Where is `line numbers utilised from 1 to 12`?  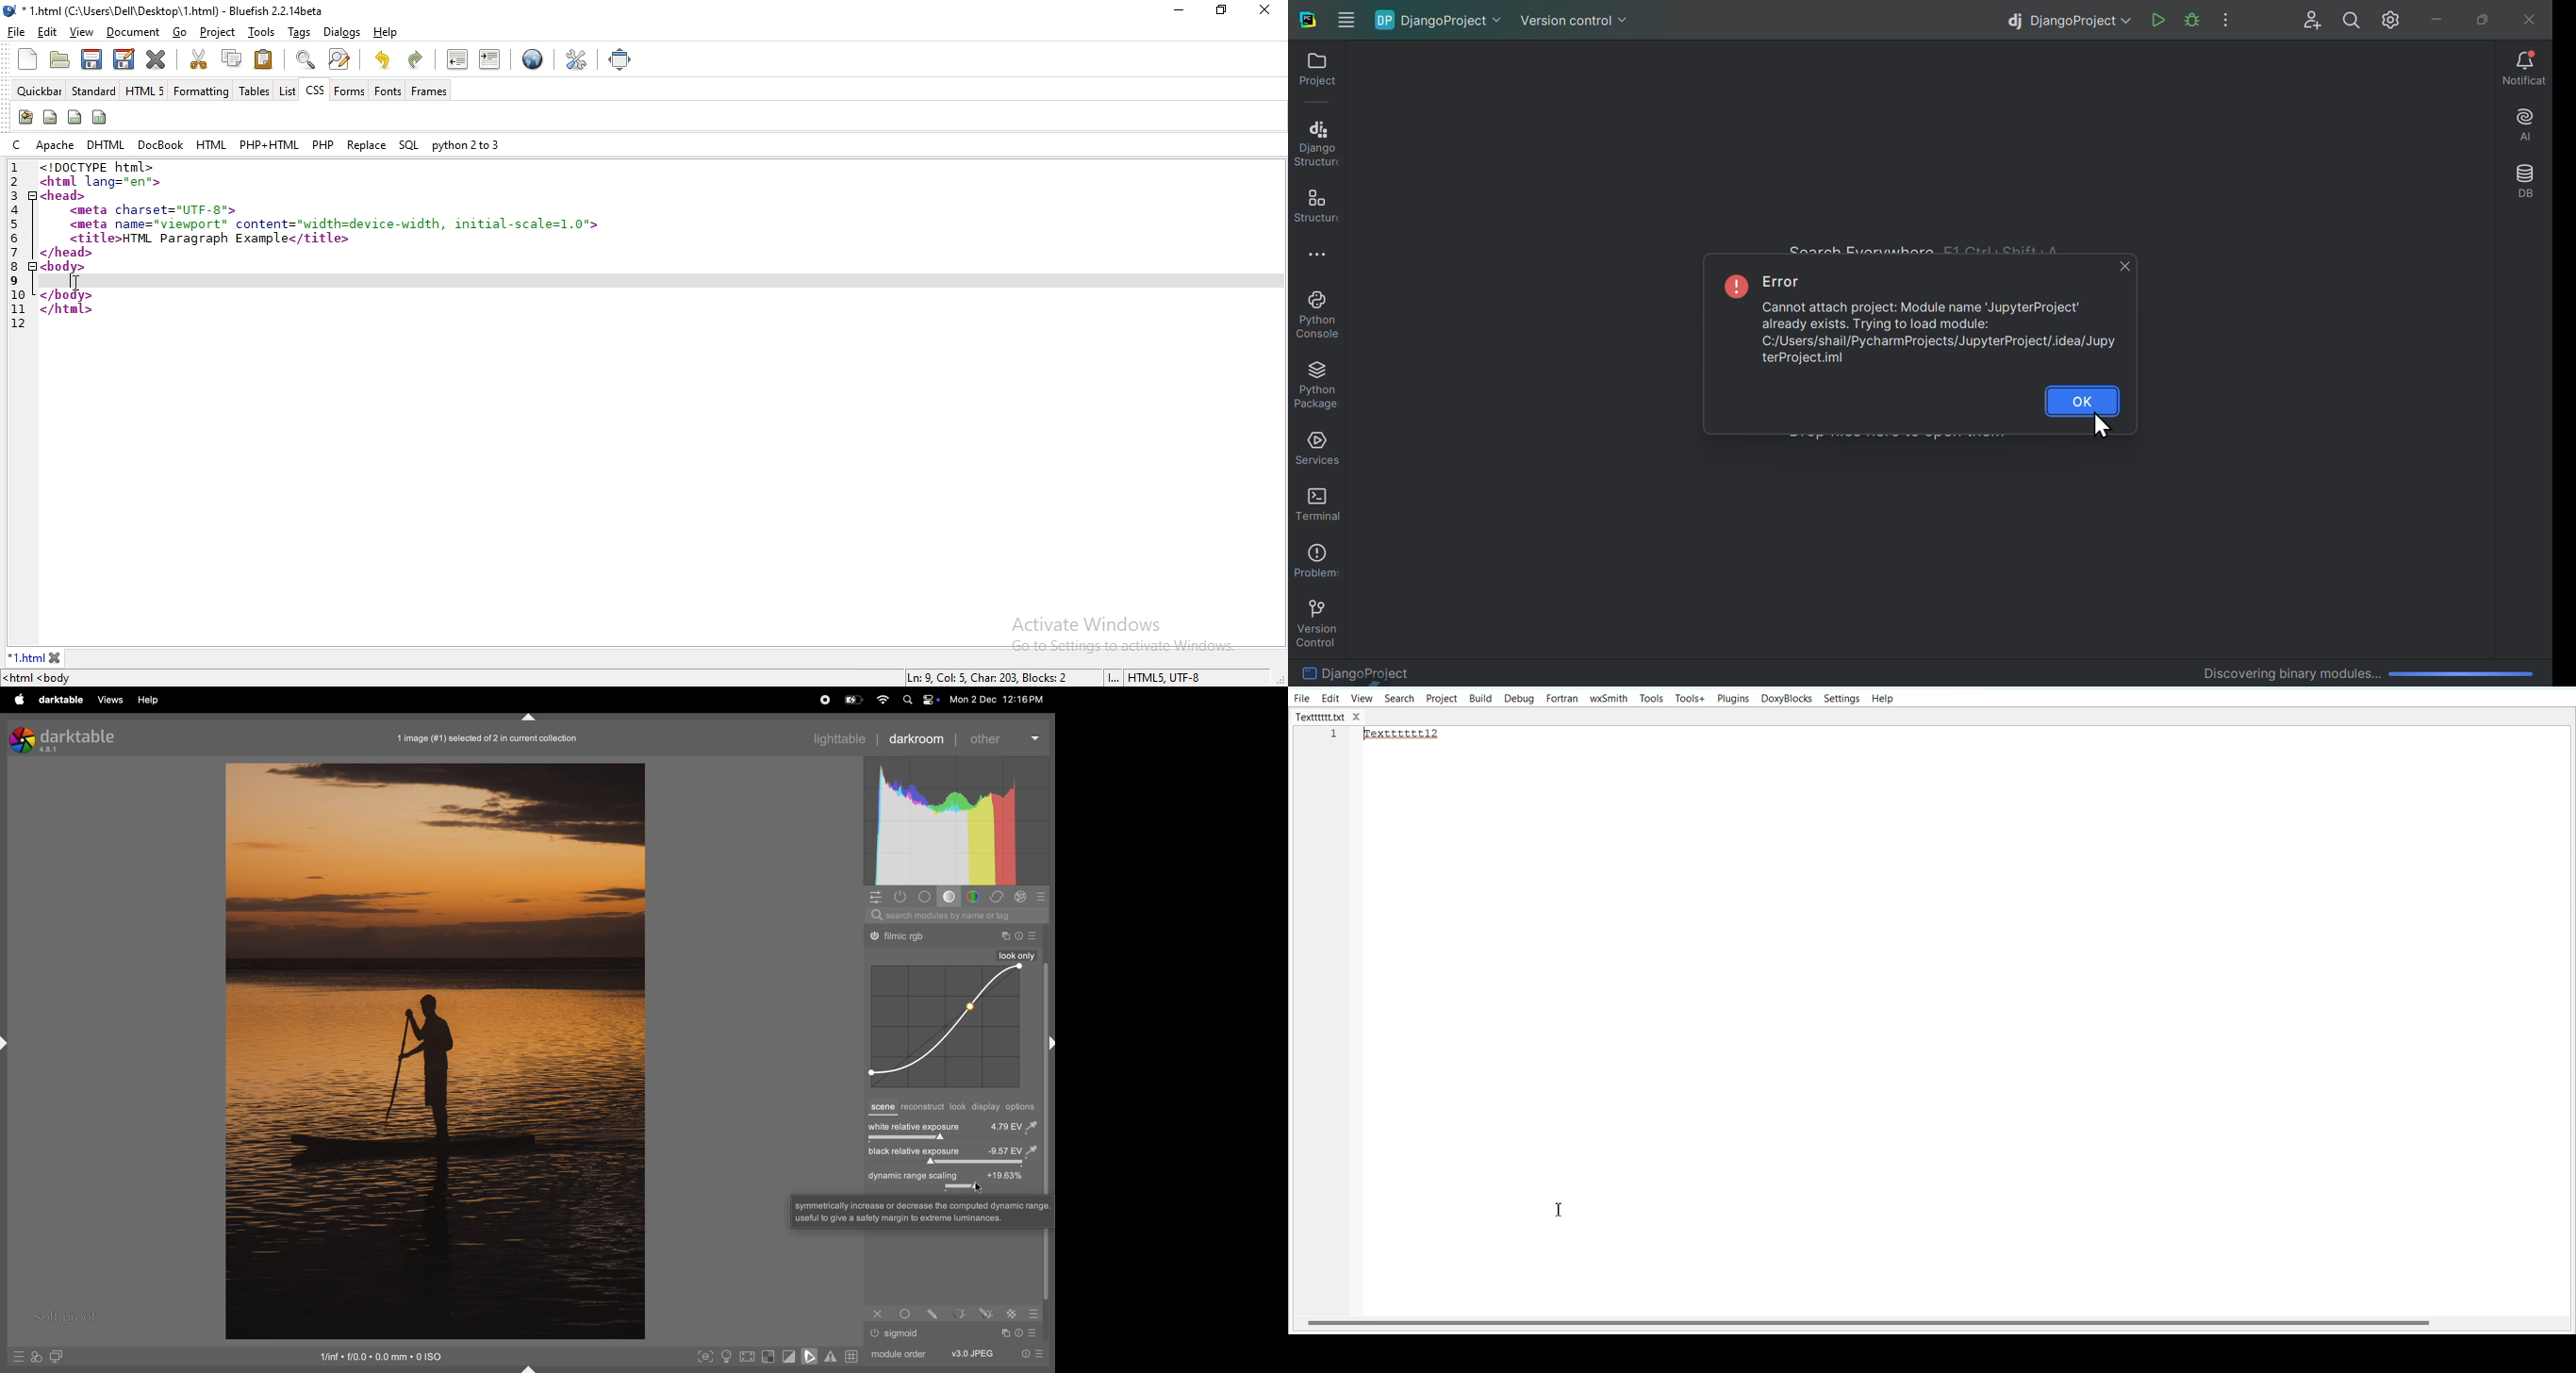
line numbers utilised from 1 to 12 is located at coordinates (18, 244).